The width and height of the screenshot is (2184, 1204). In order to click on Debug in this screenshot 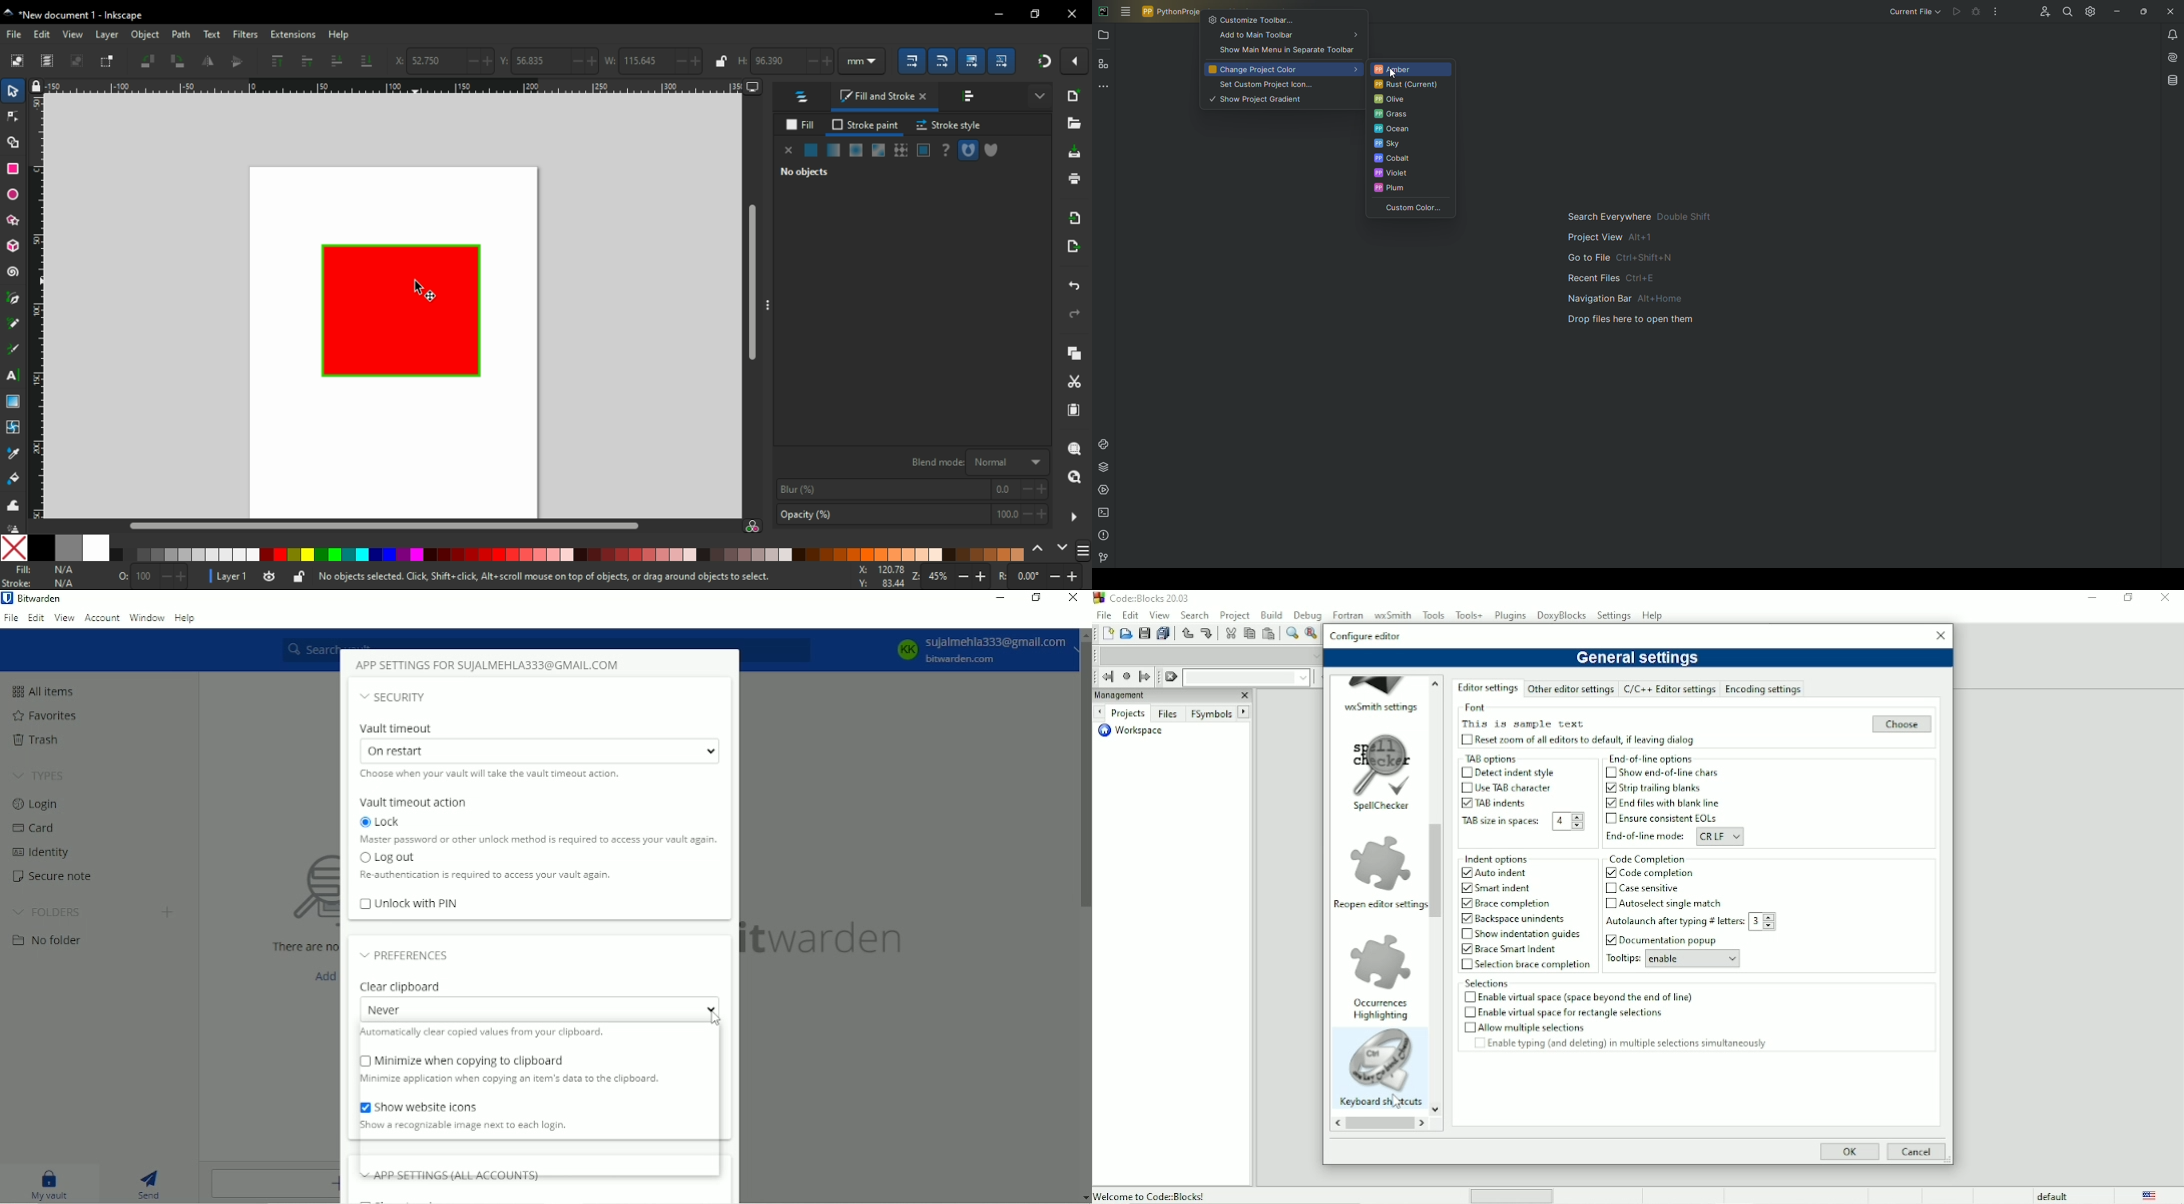, I will do `click(1306, 614)`.